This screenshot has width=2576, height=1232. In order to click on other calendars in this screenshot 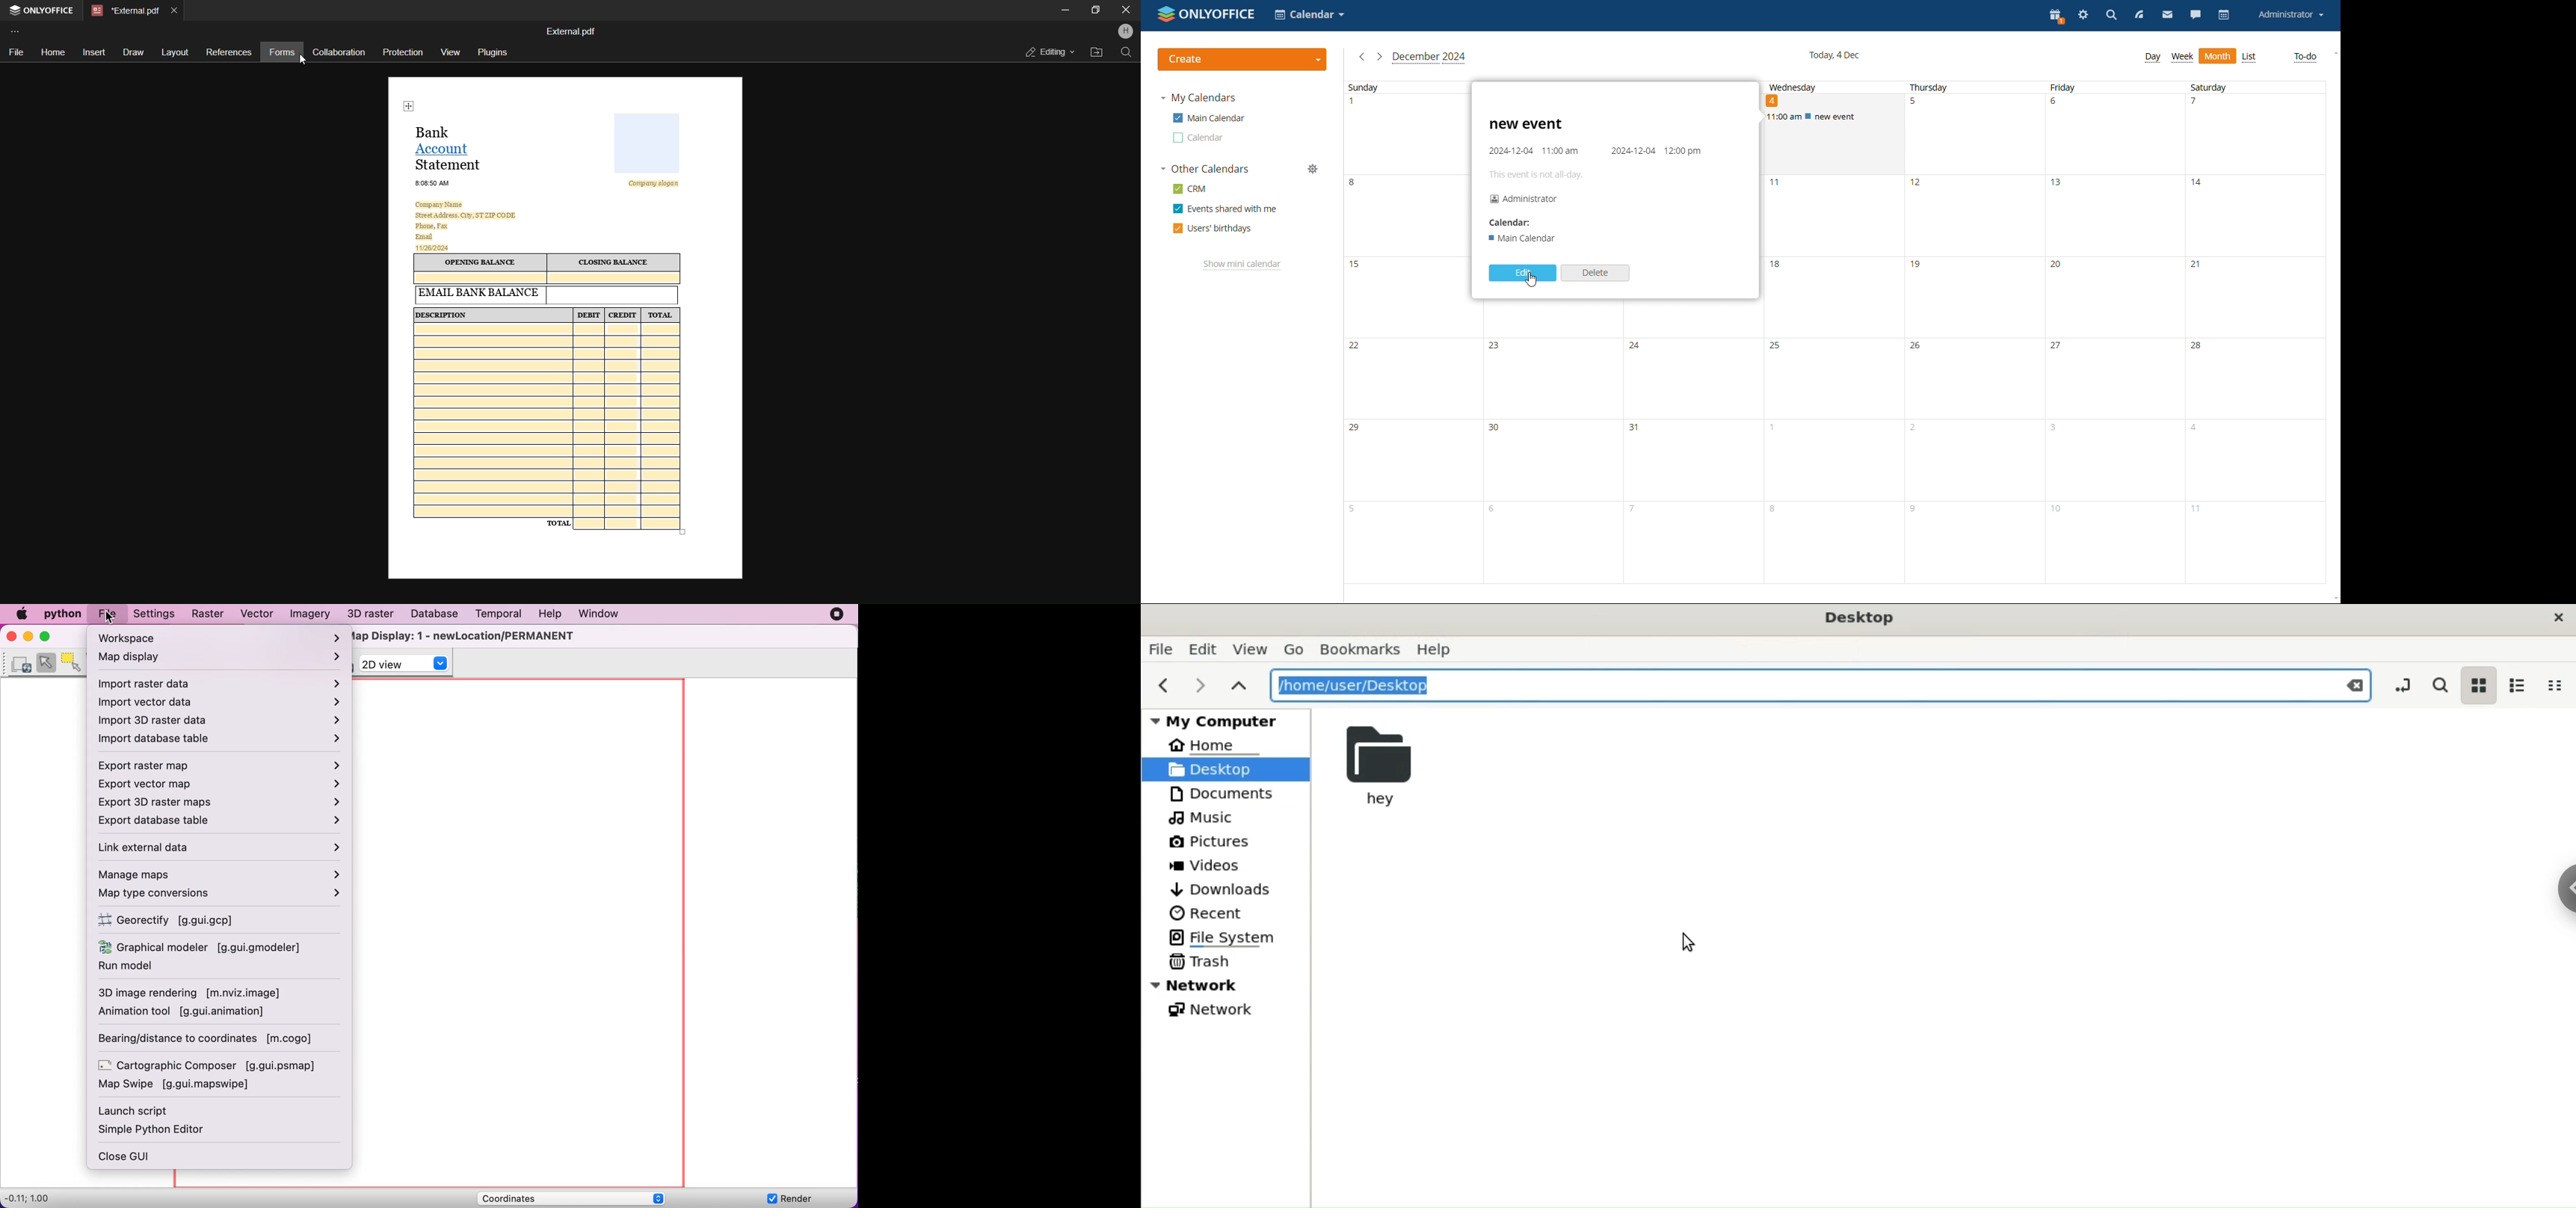, I will do `click(1205, 169)`.